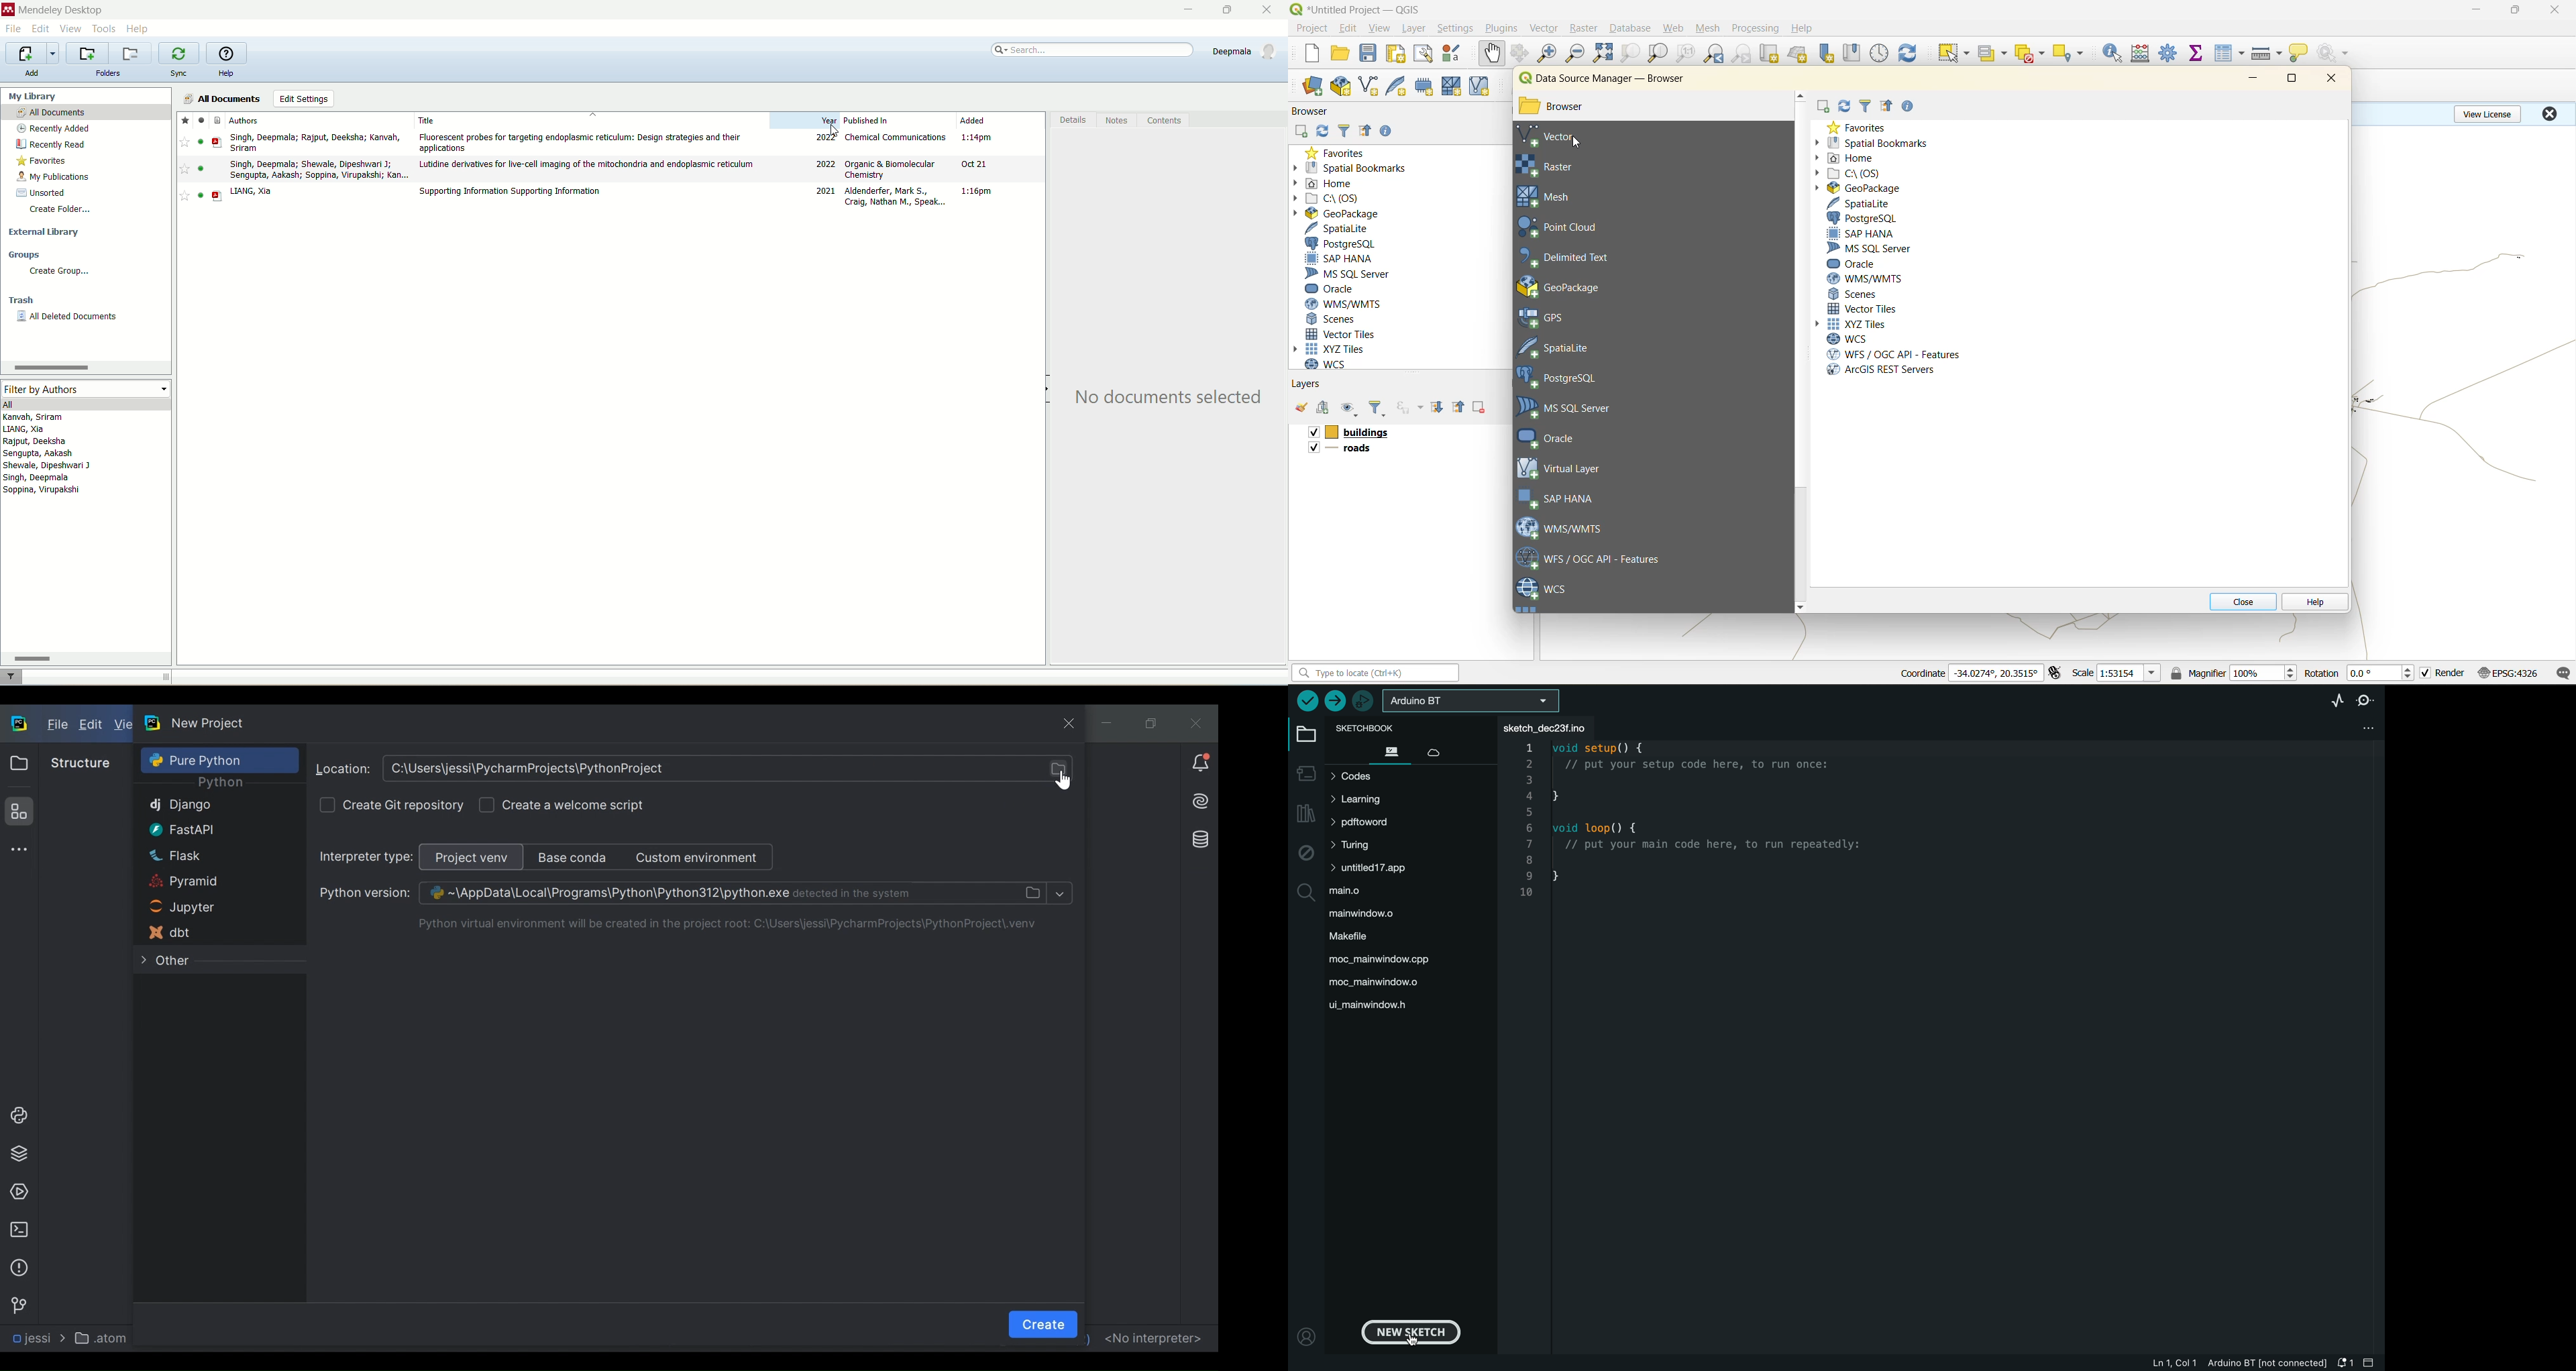  What do you see at coordinates (2242, 601) in the screenshot?
I see `close` at bounding box center [2242, 601].